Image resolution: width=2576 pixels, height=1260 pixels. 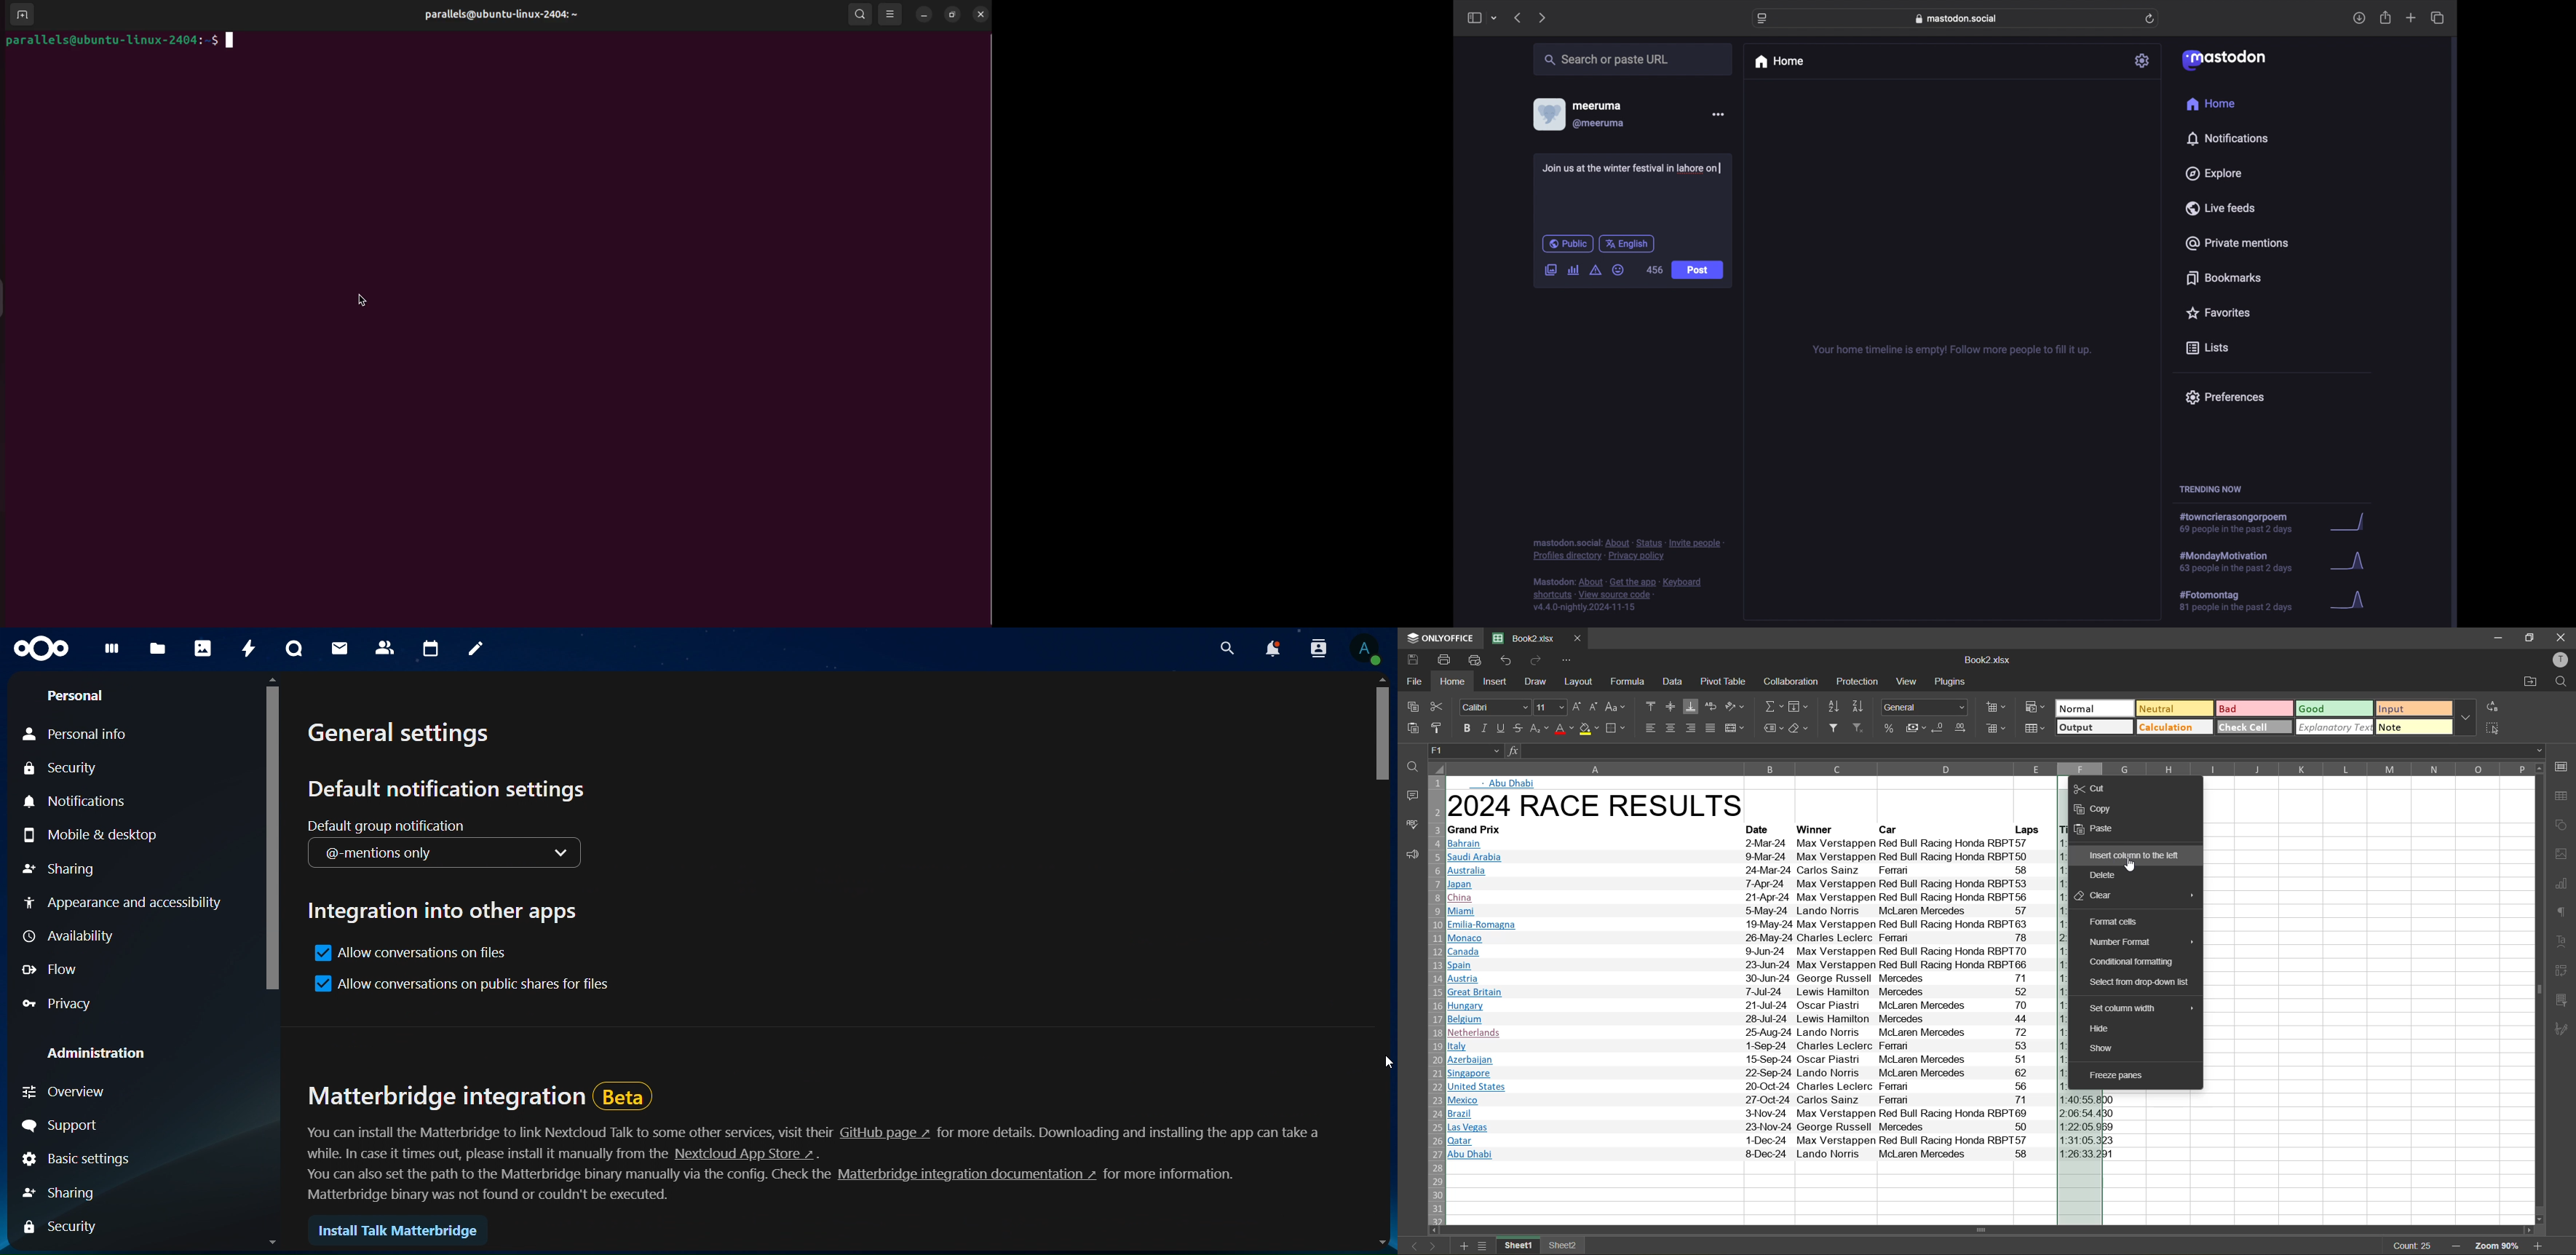 I want to click on icon, so click(x=43, y=649).